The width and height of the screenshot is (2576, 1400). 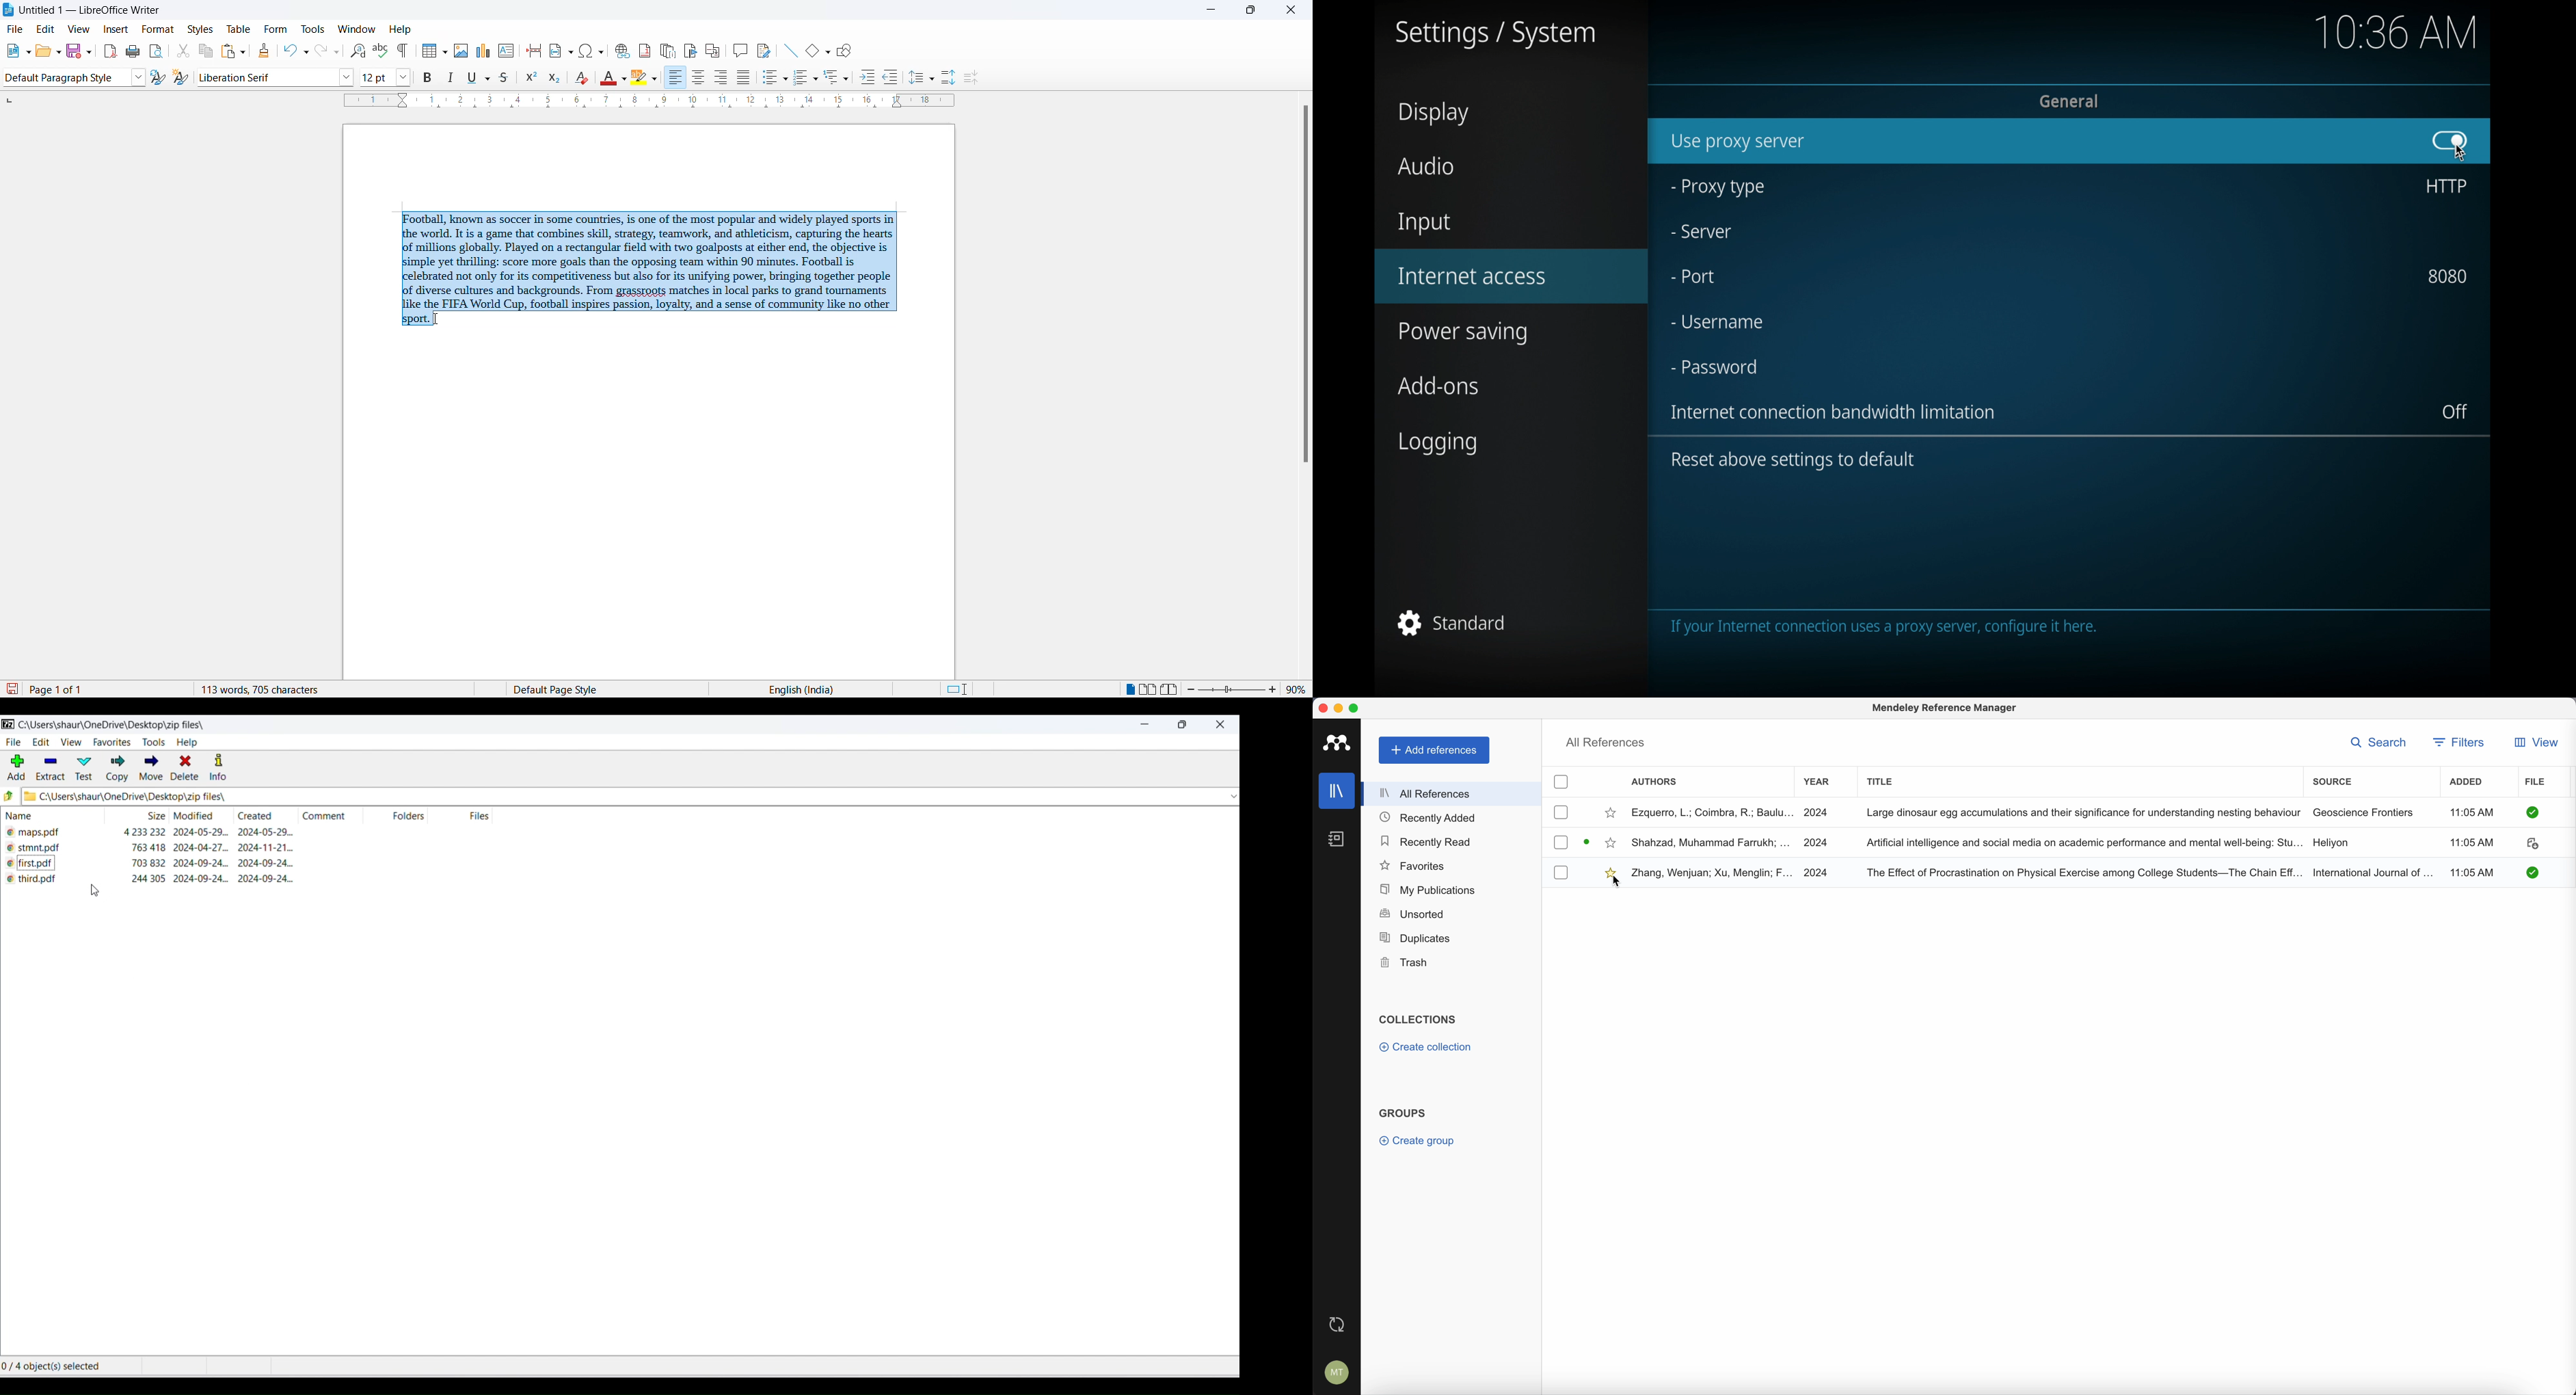 I want to click on insert hyperlink, so click(x=621, y=53).